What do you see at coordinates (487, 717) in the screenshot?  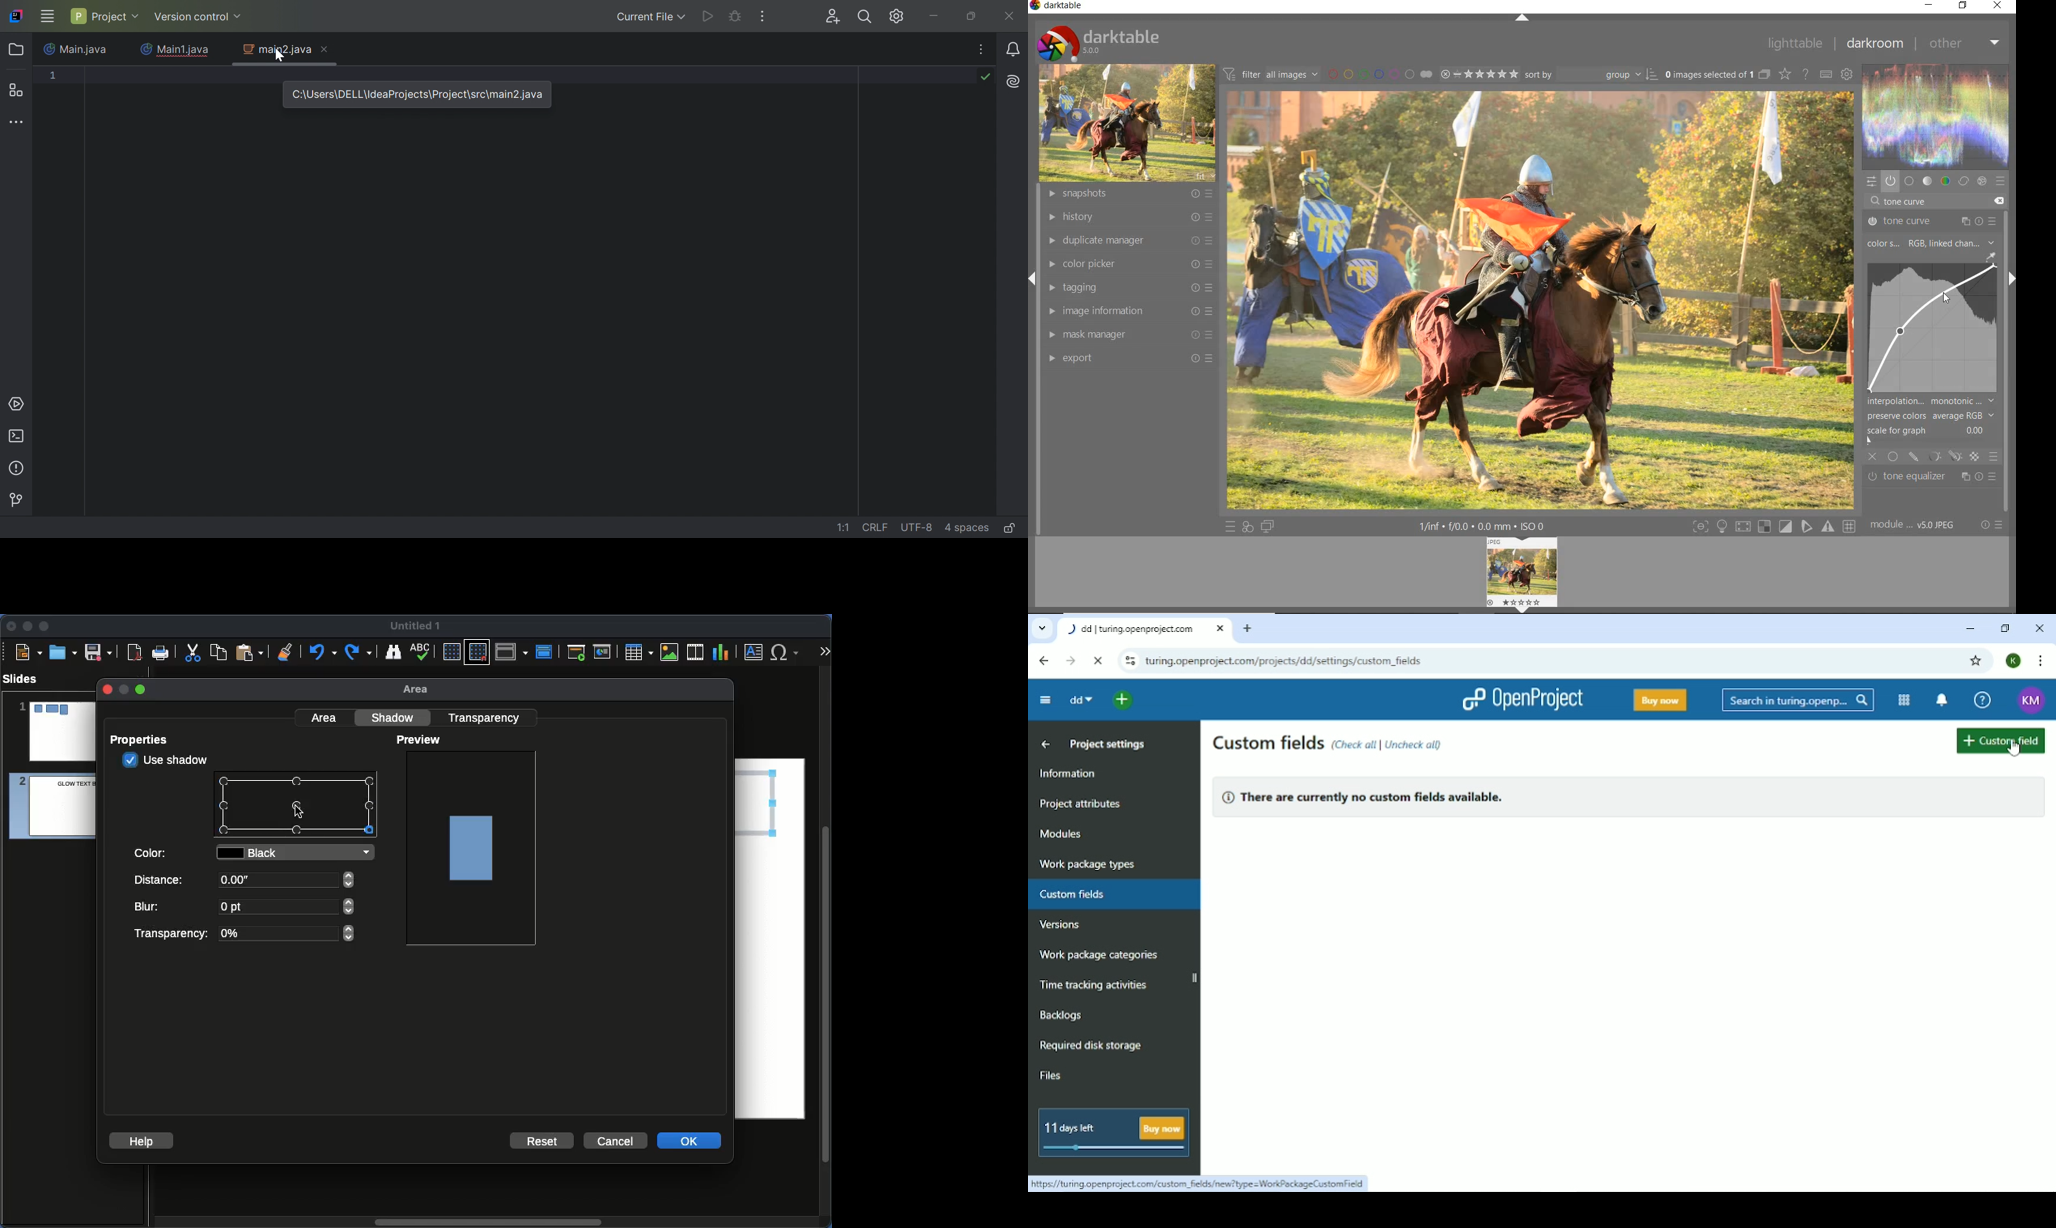 I see `Transparency` at bounding box center [487, 717].